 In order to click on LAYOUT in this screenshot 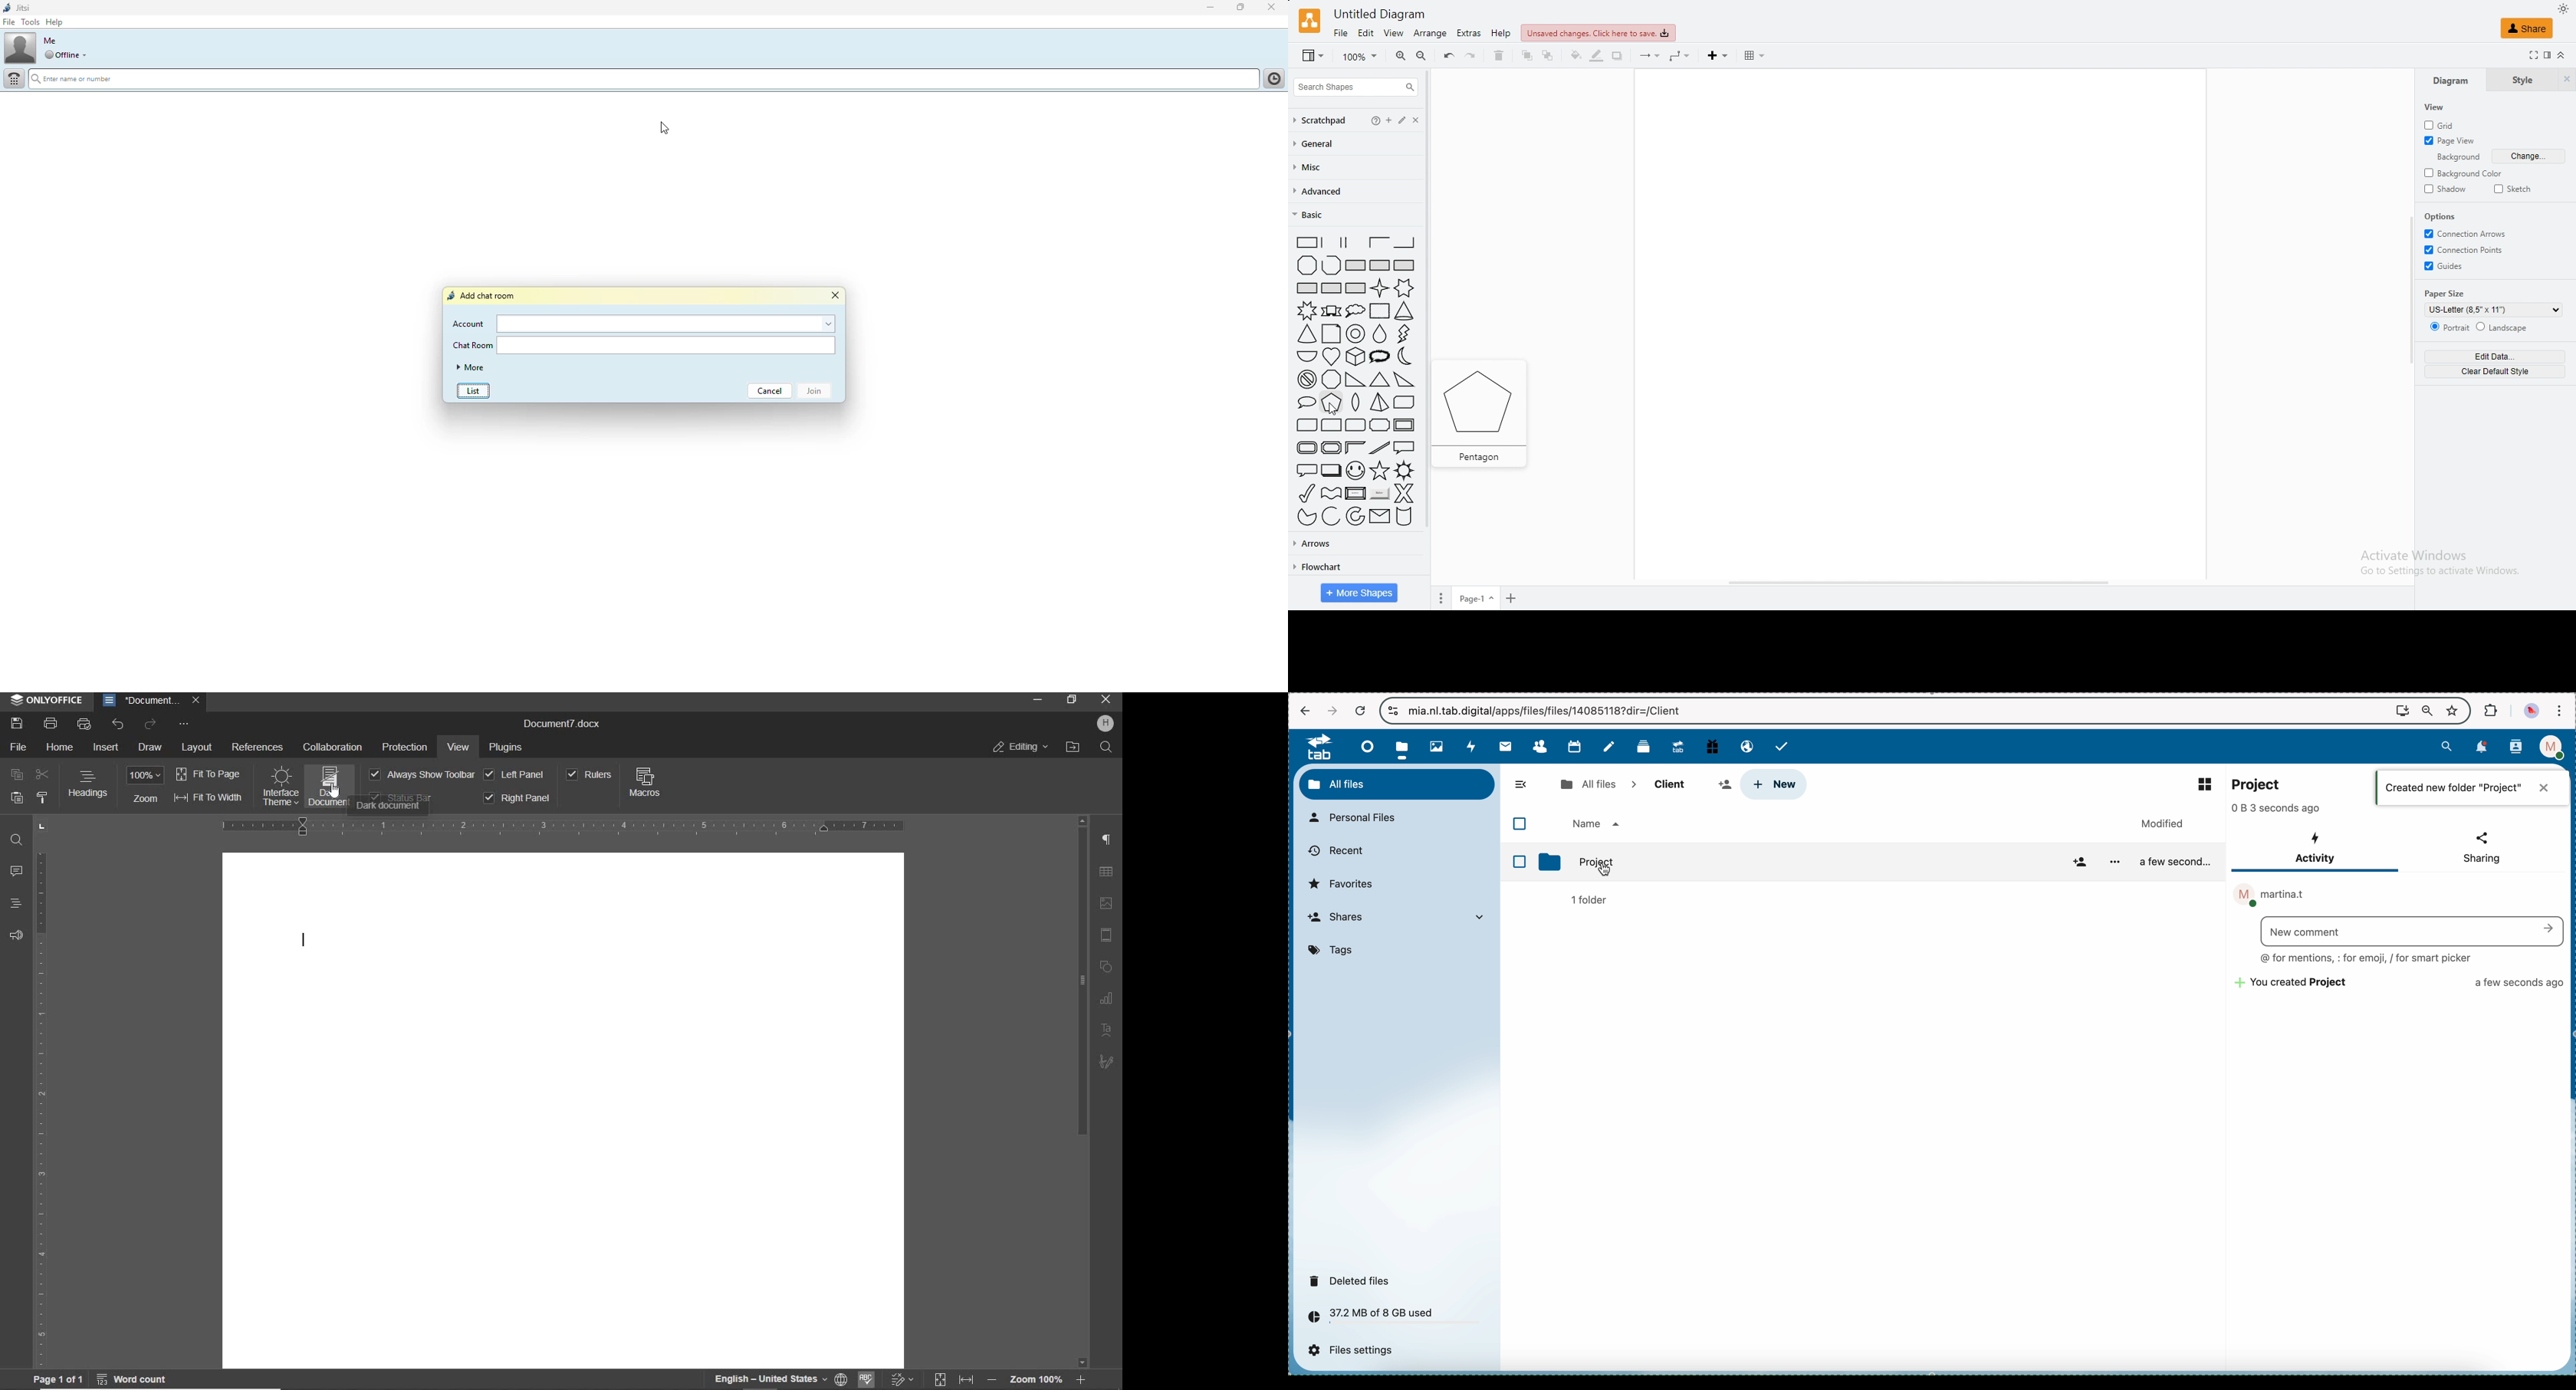, I will do `click(198, 748)`.